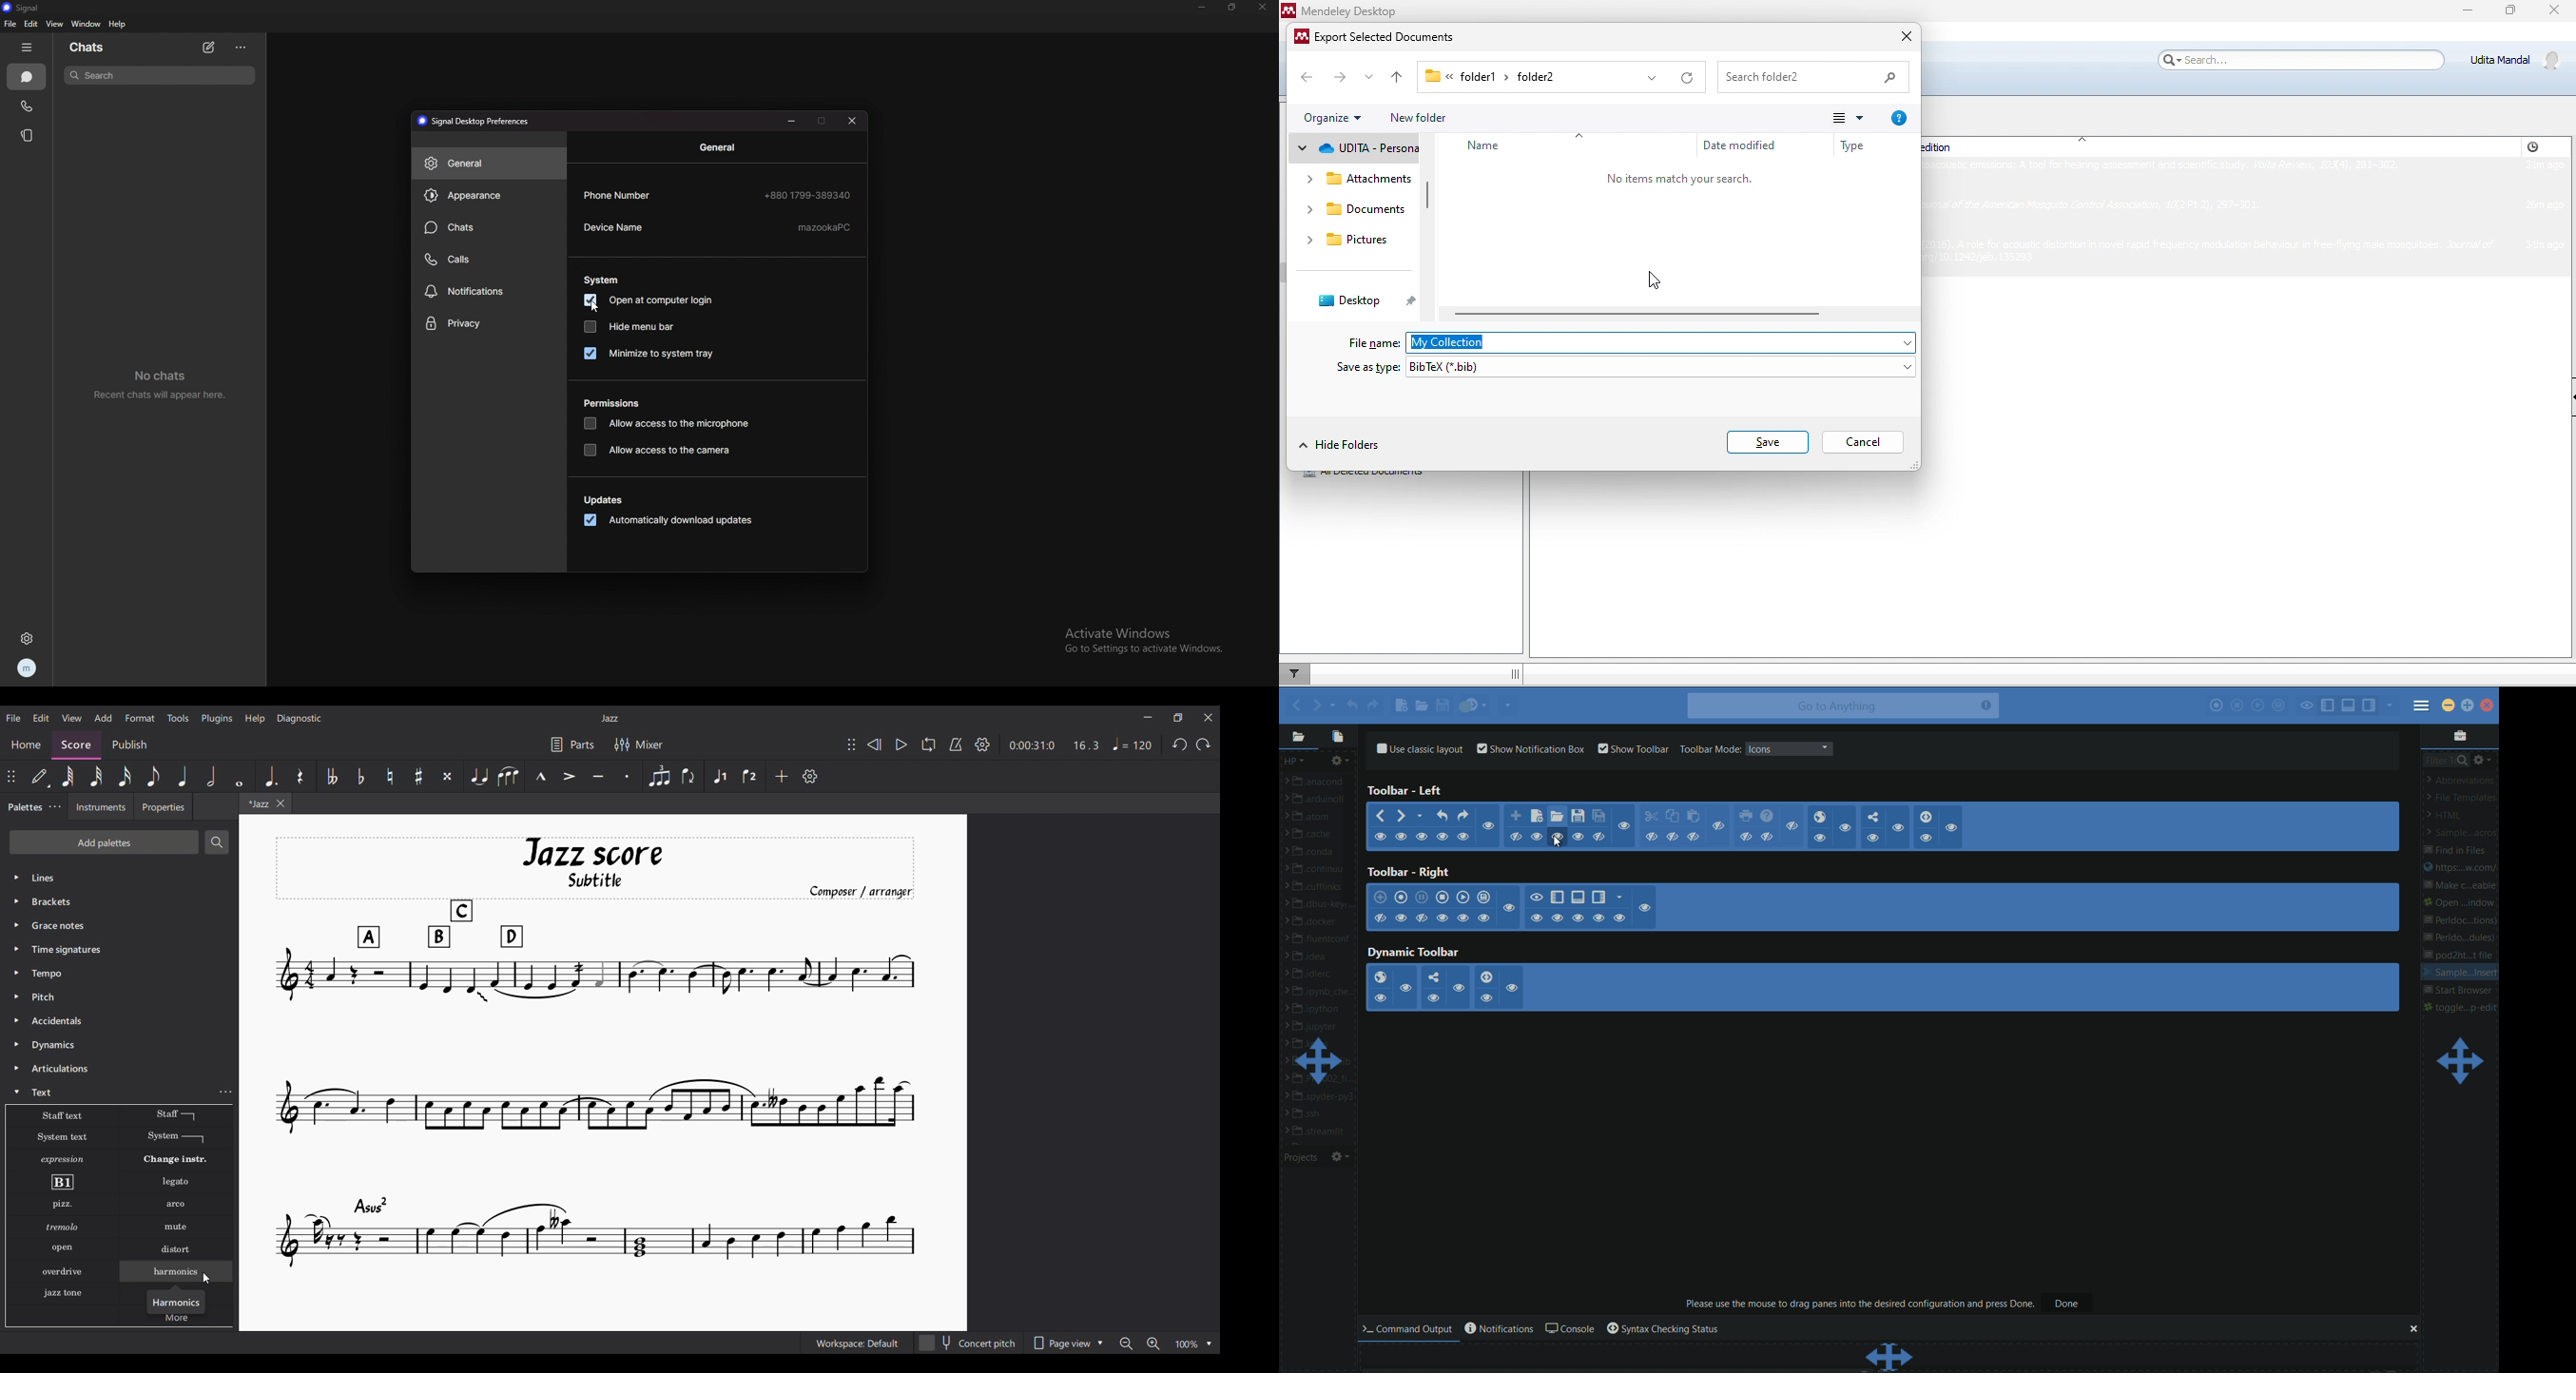 The image size is (2576, 1400). Describe the element at coordinates (573, 744) in the screenshot. I see `Parts settings` at that location.